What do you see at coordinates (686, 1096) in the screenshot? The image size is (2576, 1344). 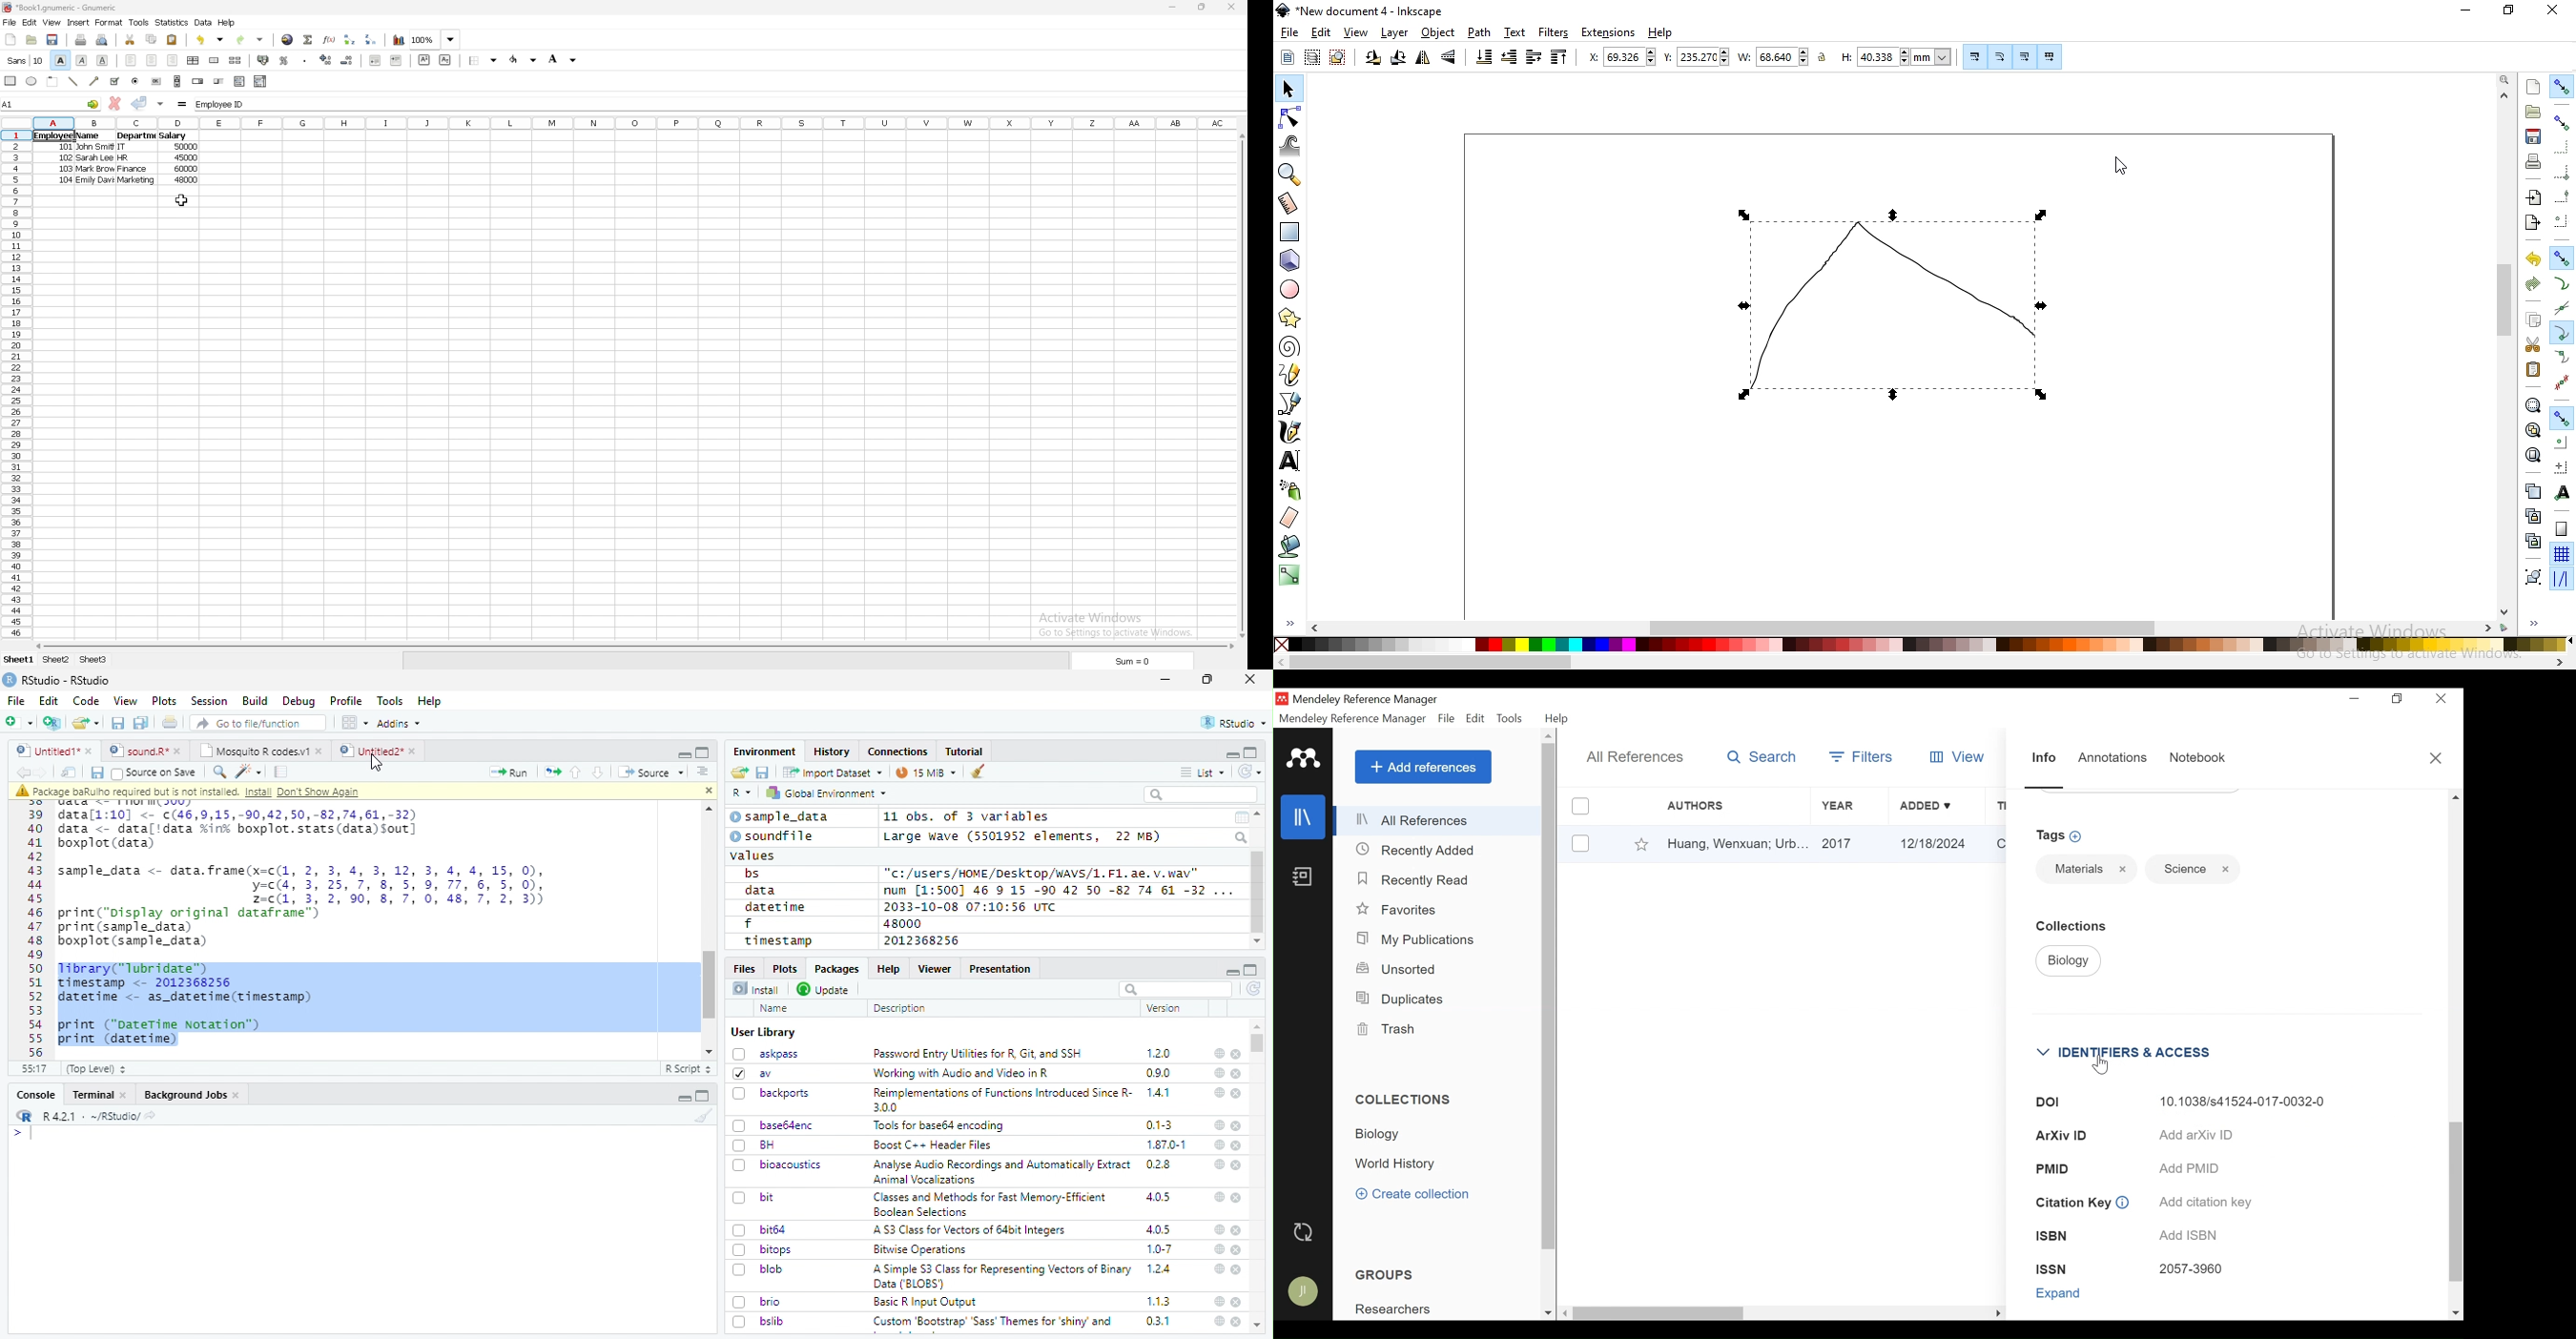 I see `minimize` at bounding box center [686, 1096].